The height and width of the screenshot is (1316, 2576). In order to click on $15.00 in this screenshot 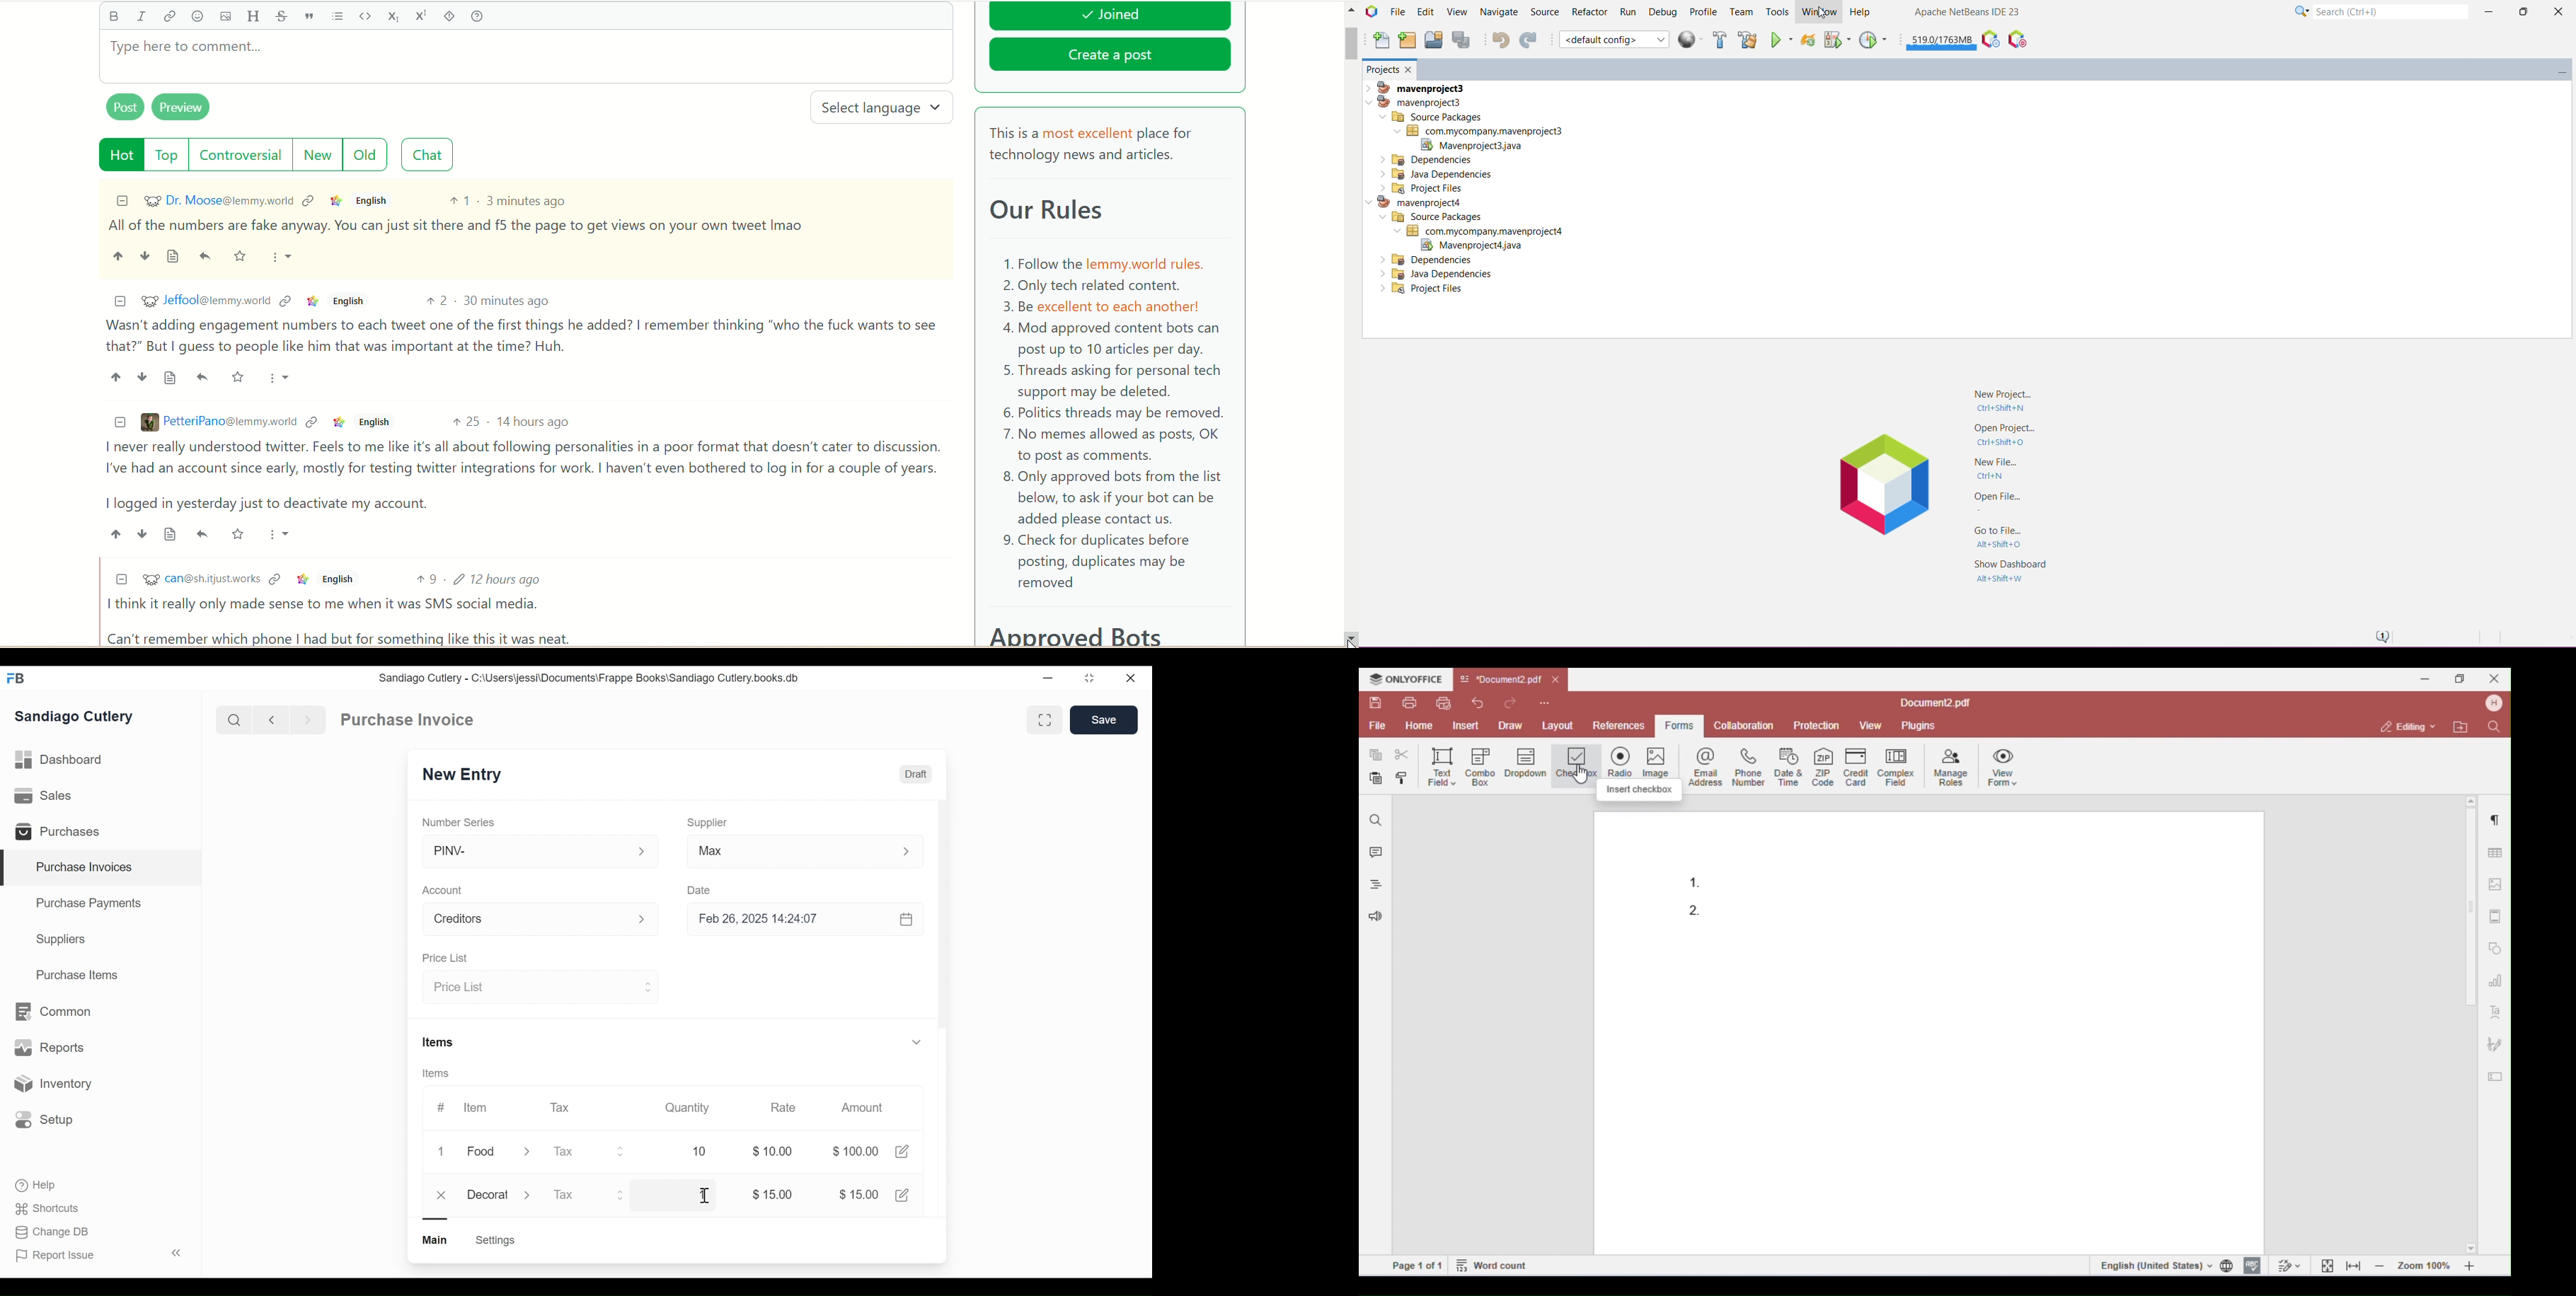, I will do `click(772, 1195)`.